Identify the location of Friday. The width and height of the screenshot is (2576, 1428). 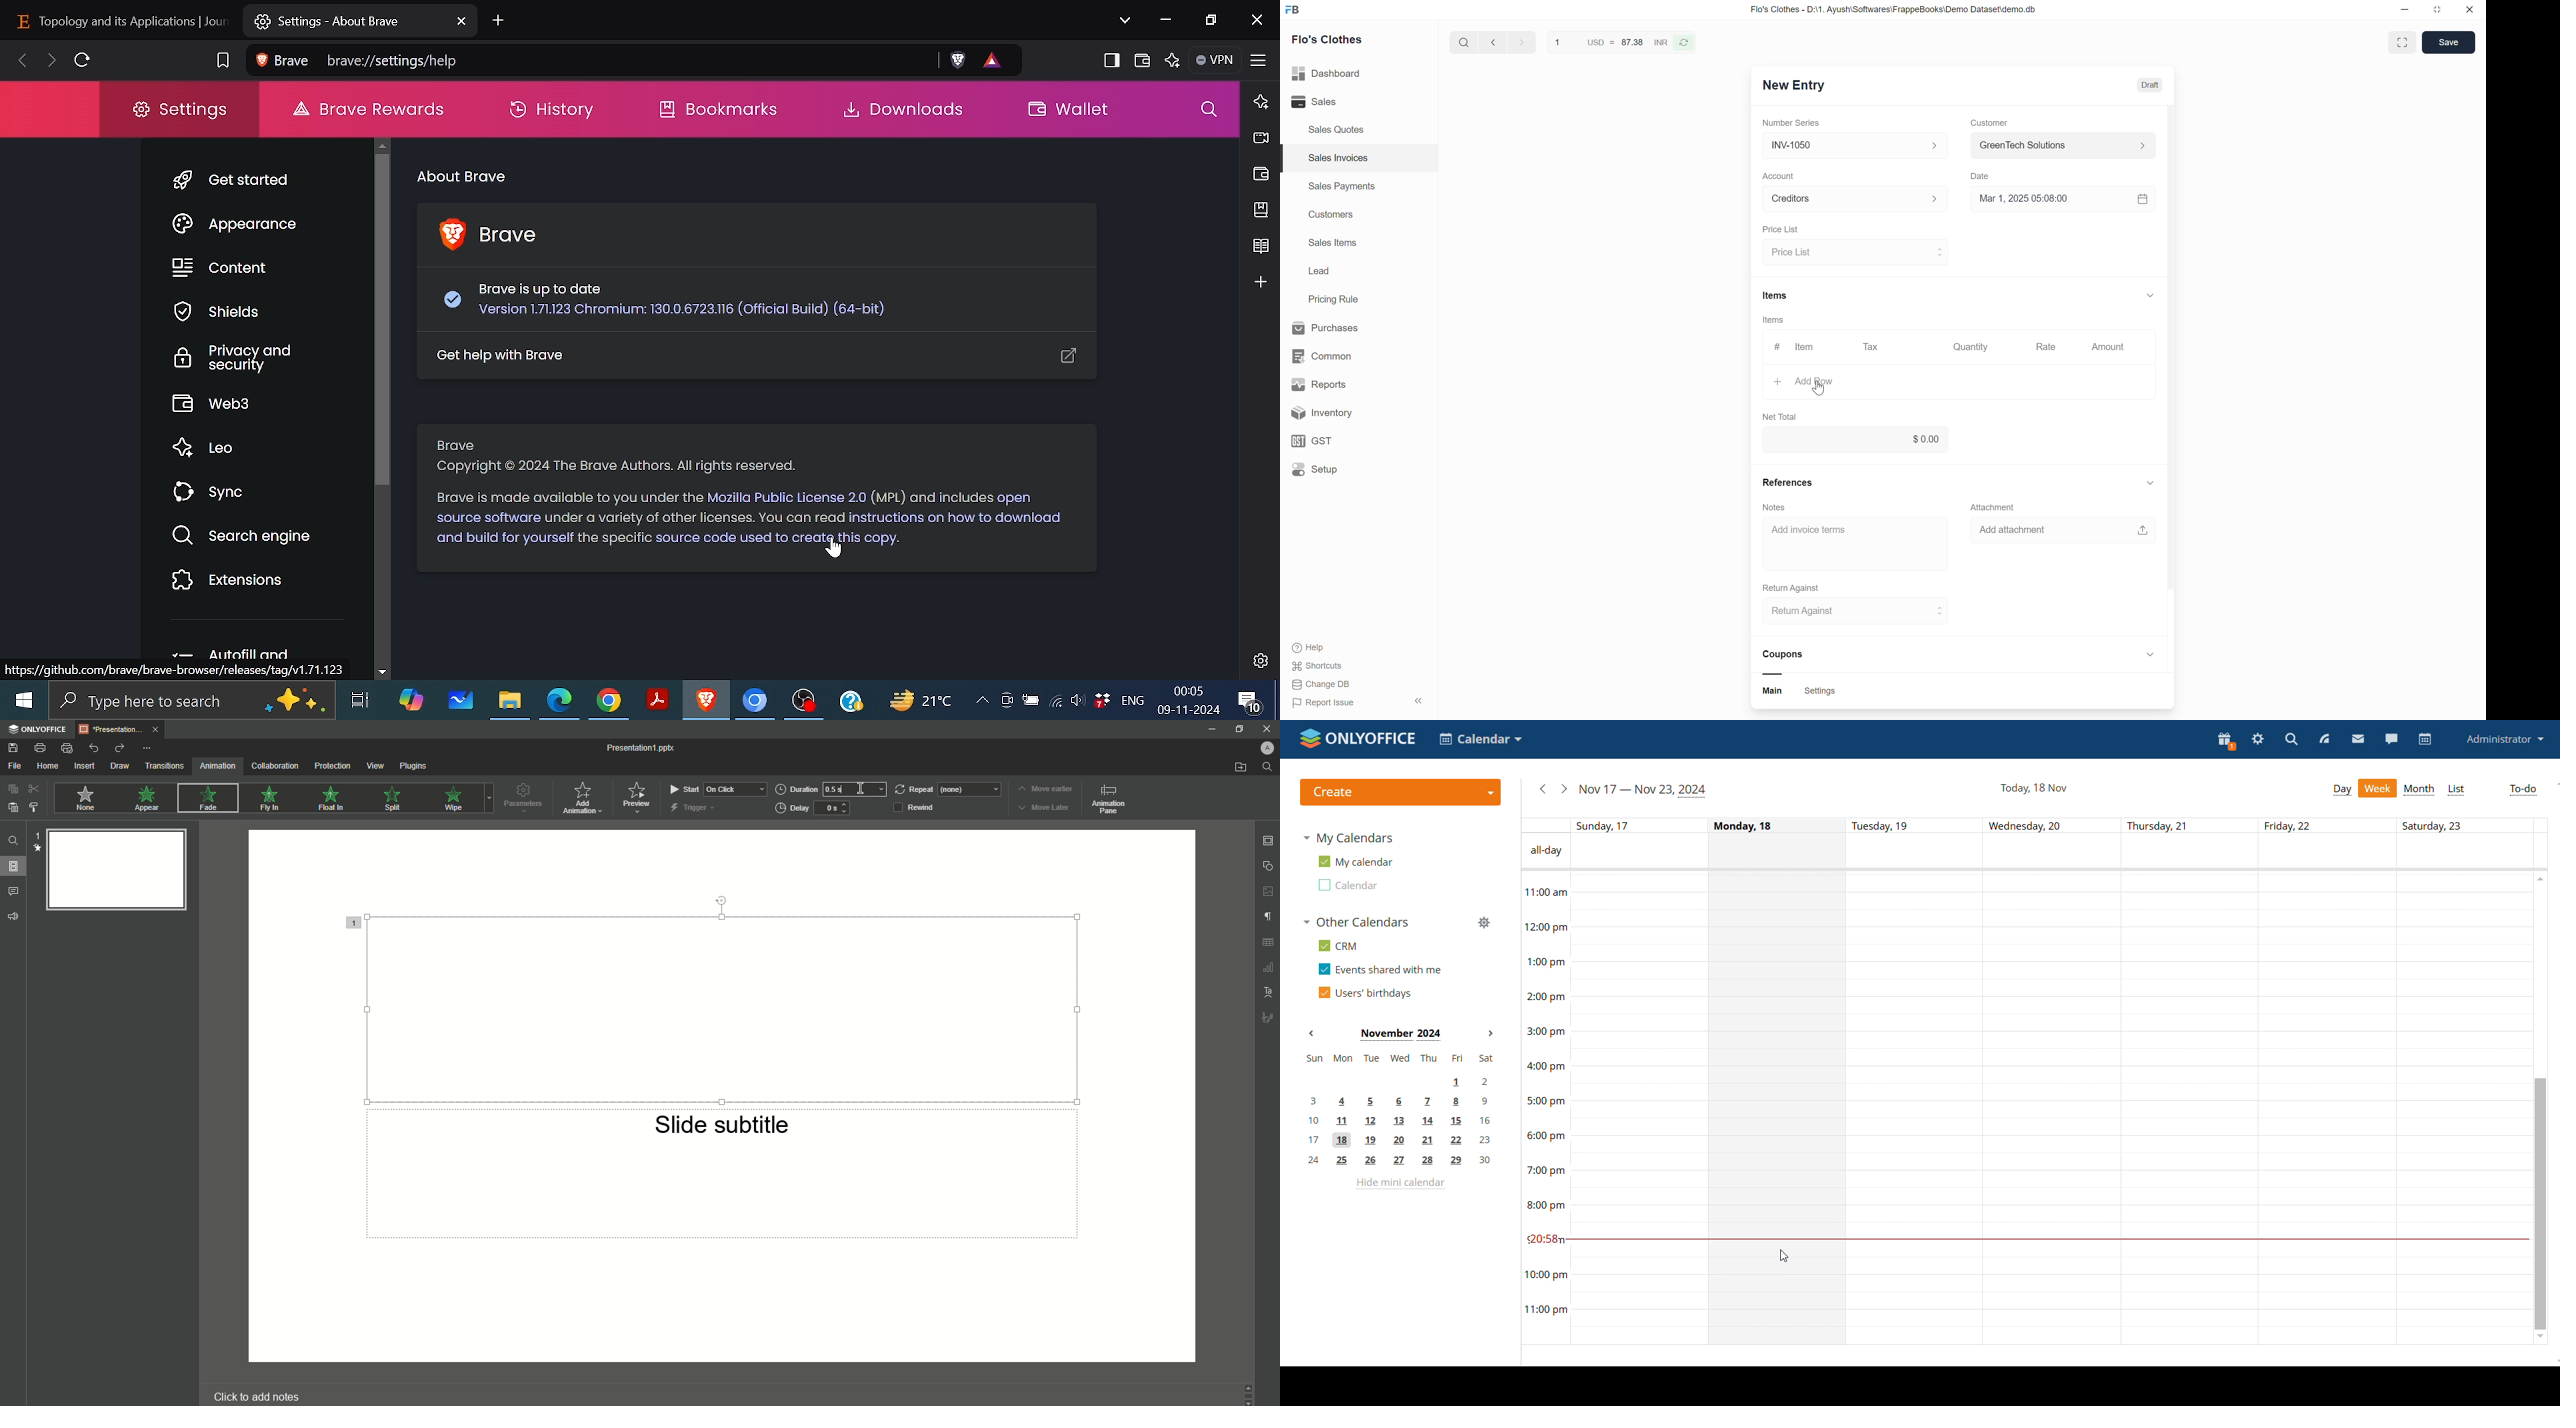
(2328, 1109).